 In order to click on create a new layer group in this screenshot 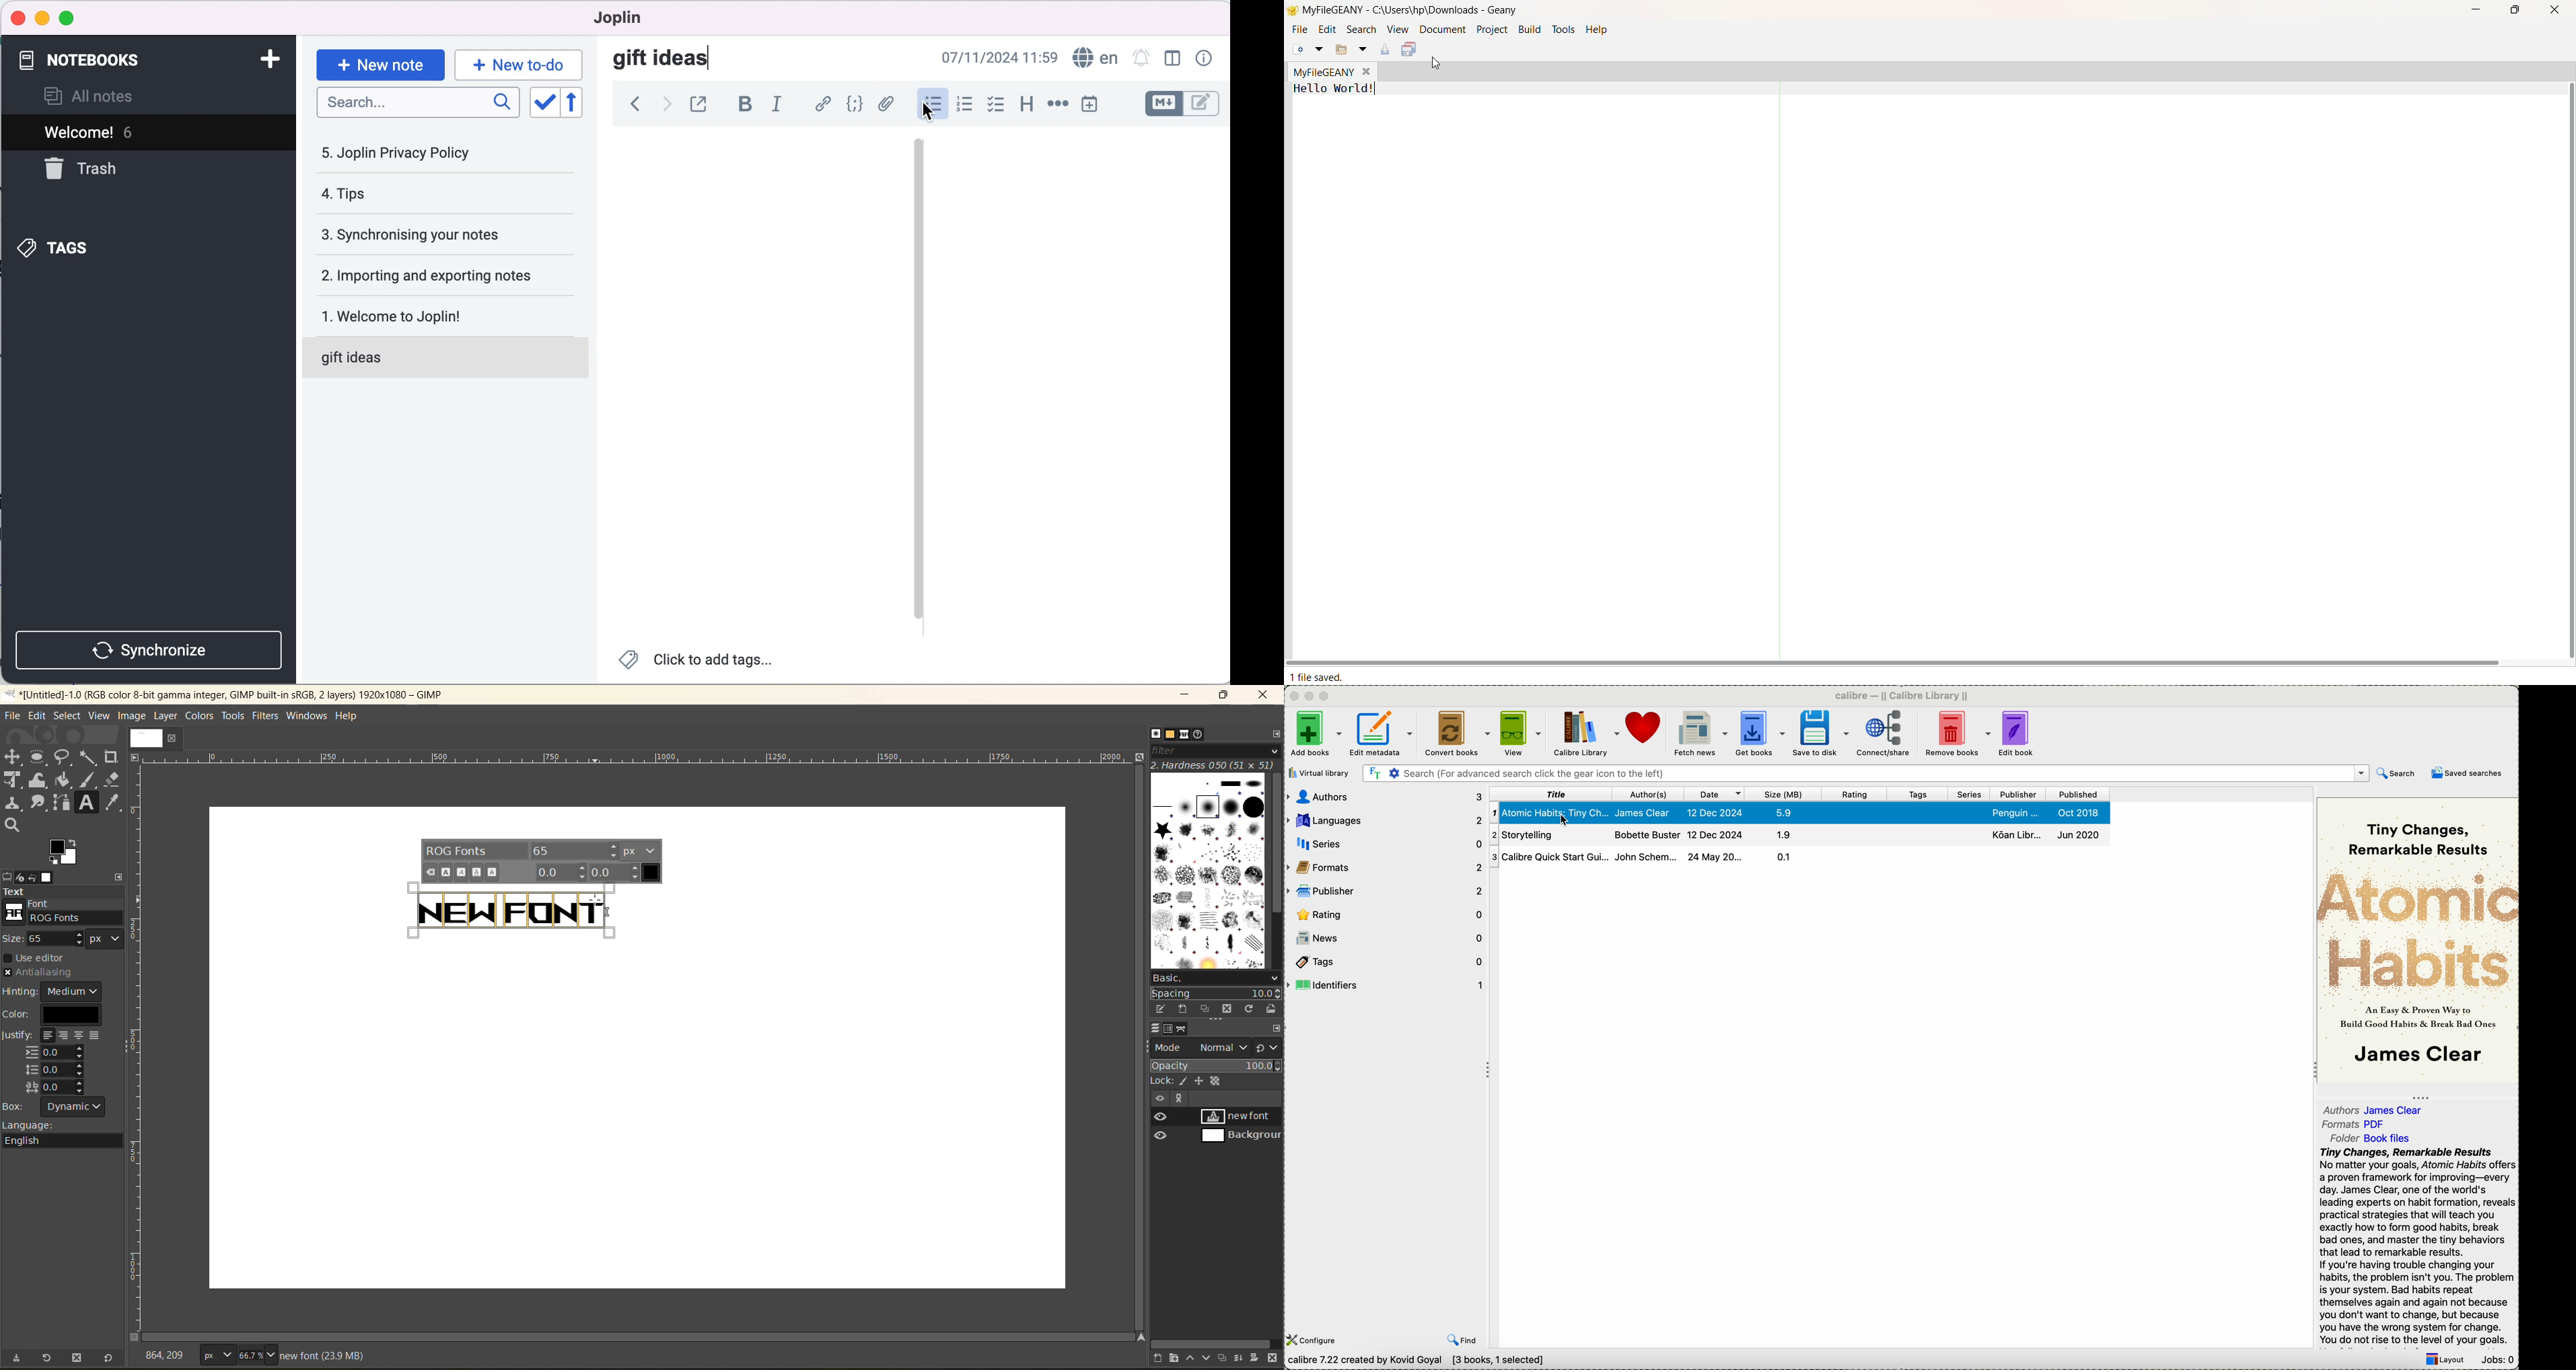, I will do `click(1179, 1357)`.